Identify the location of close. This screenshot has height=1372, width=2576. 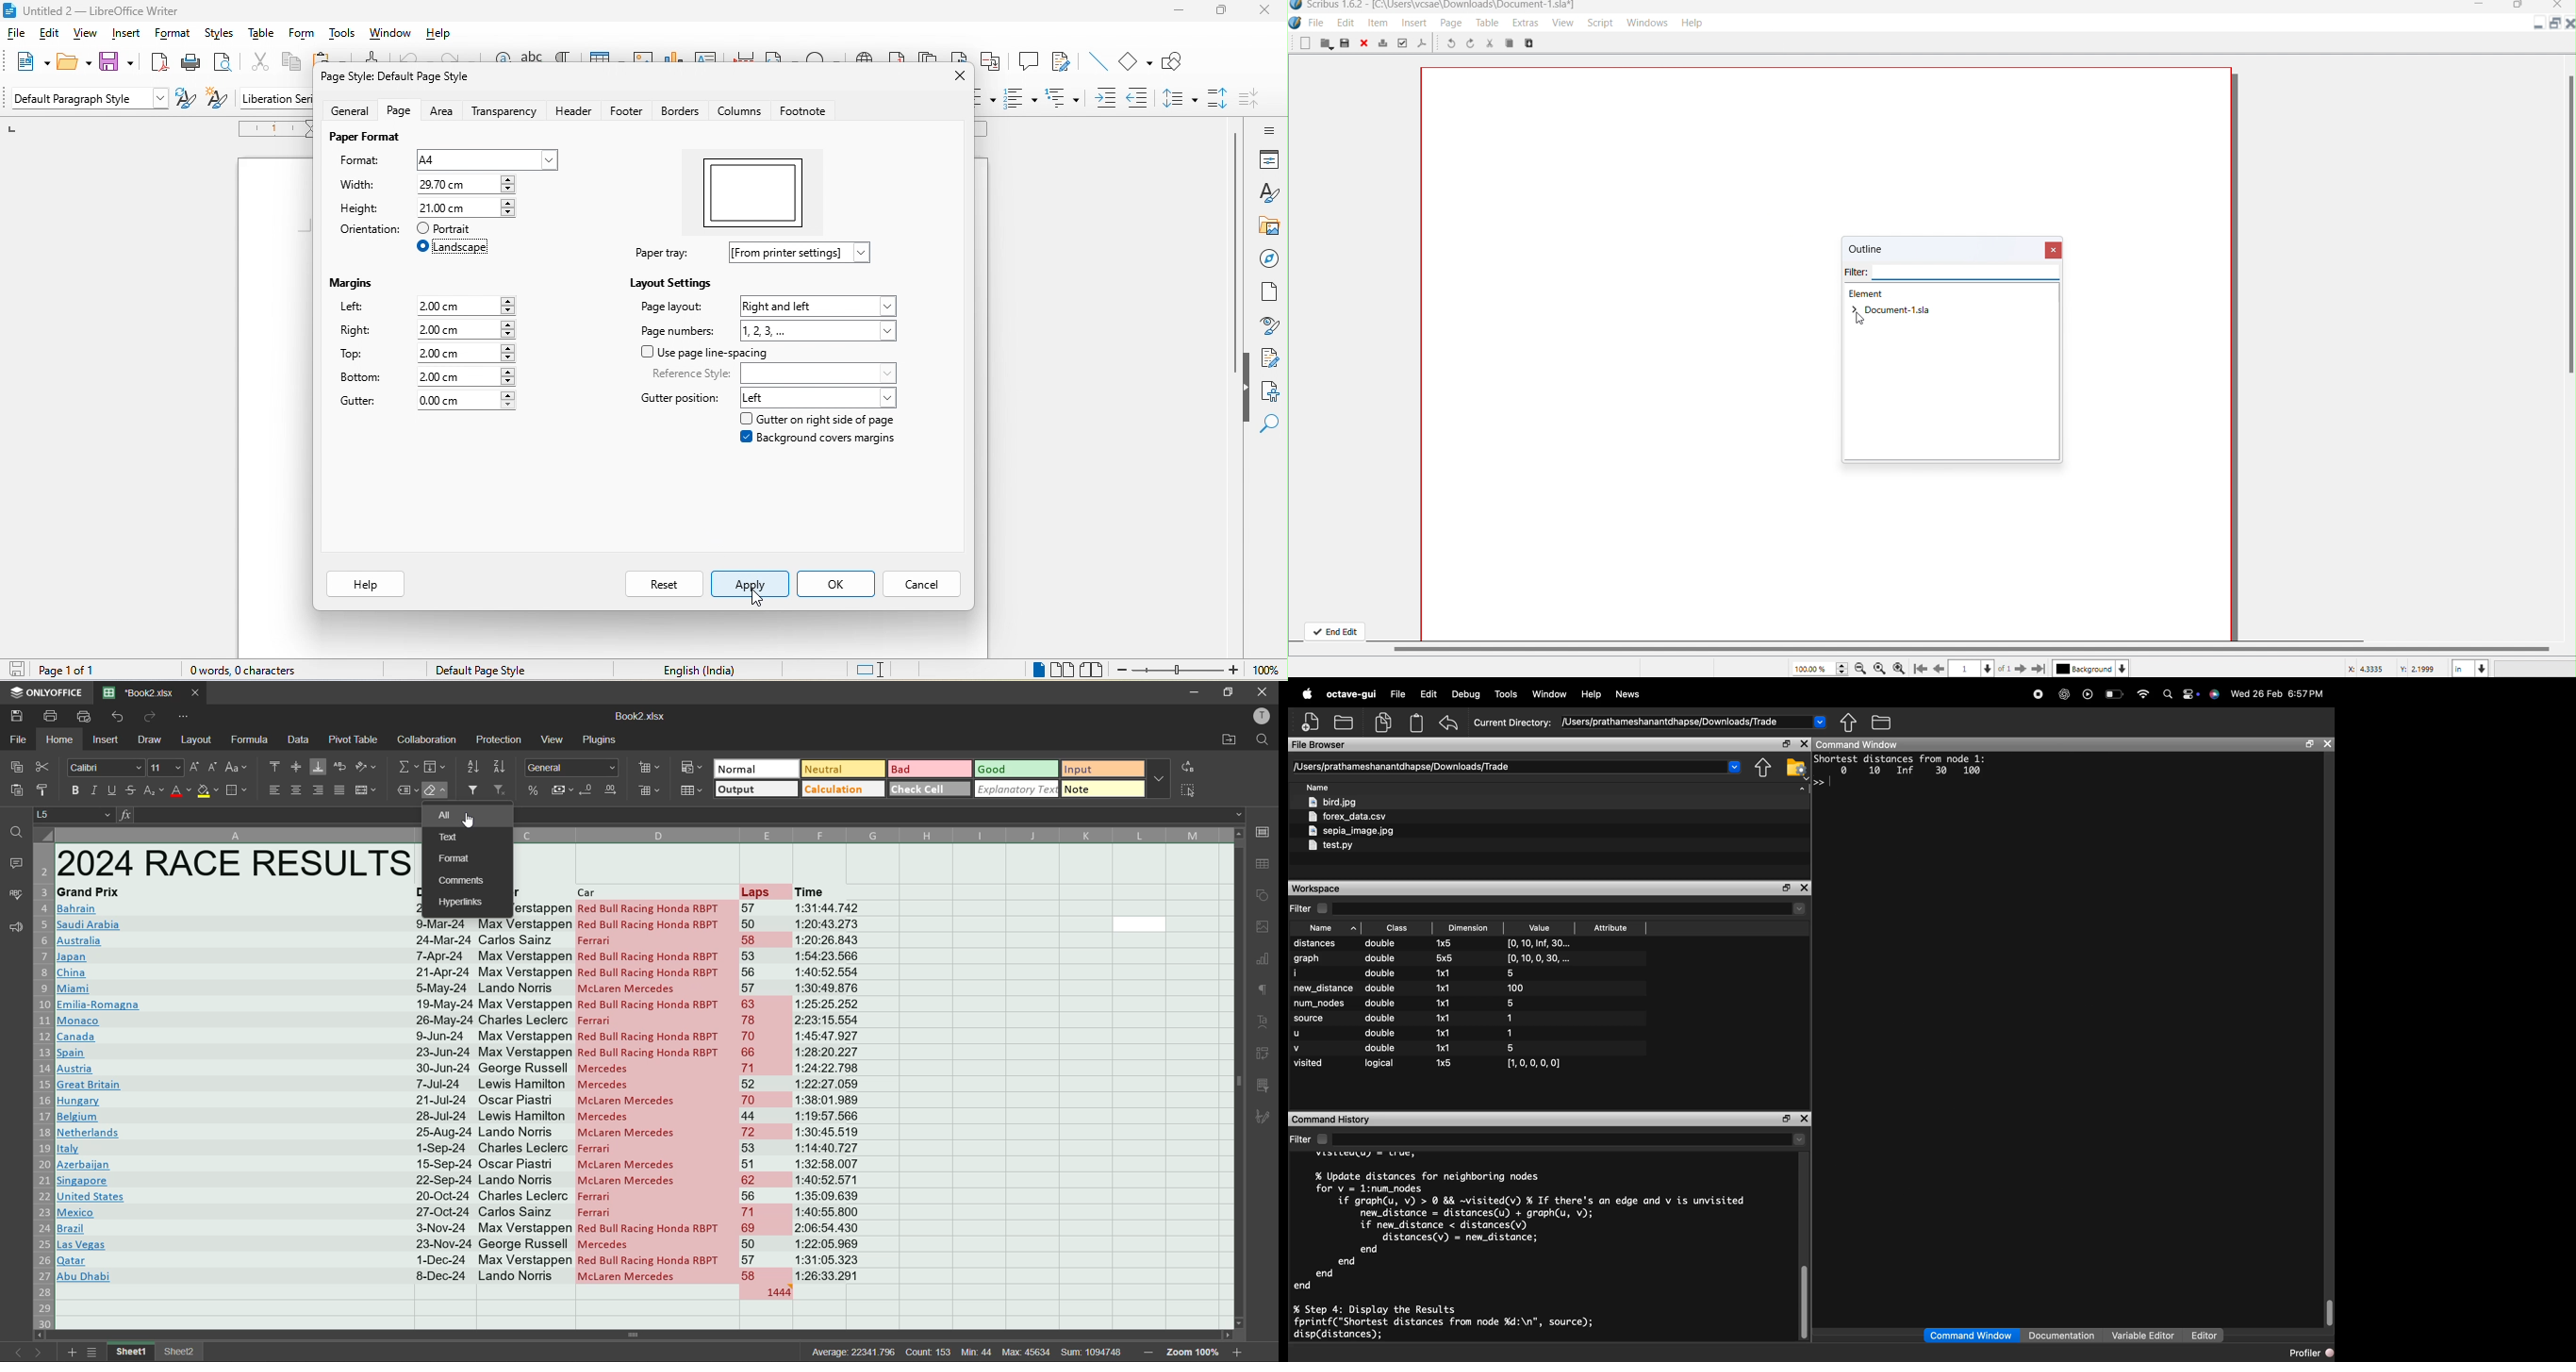
(1802, 744).